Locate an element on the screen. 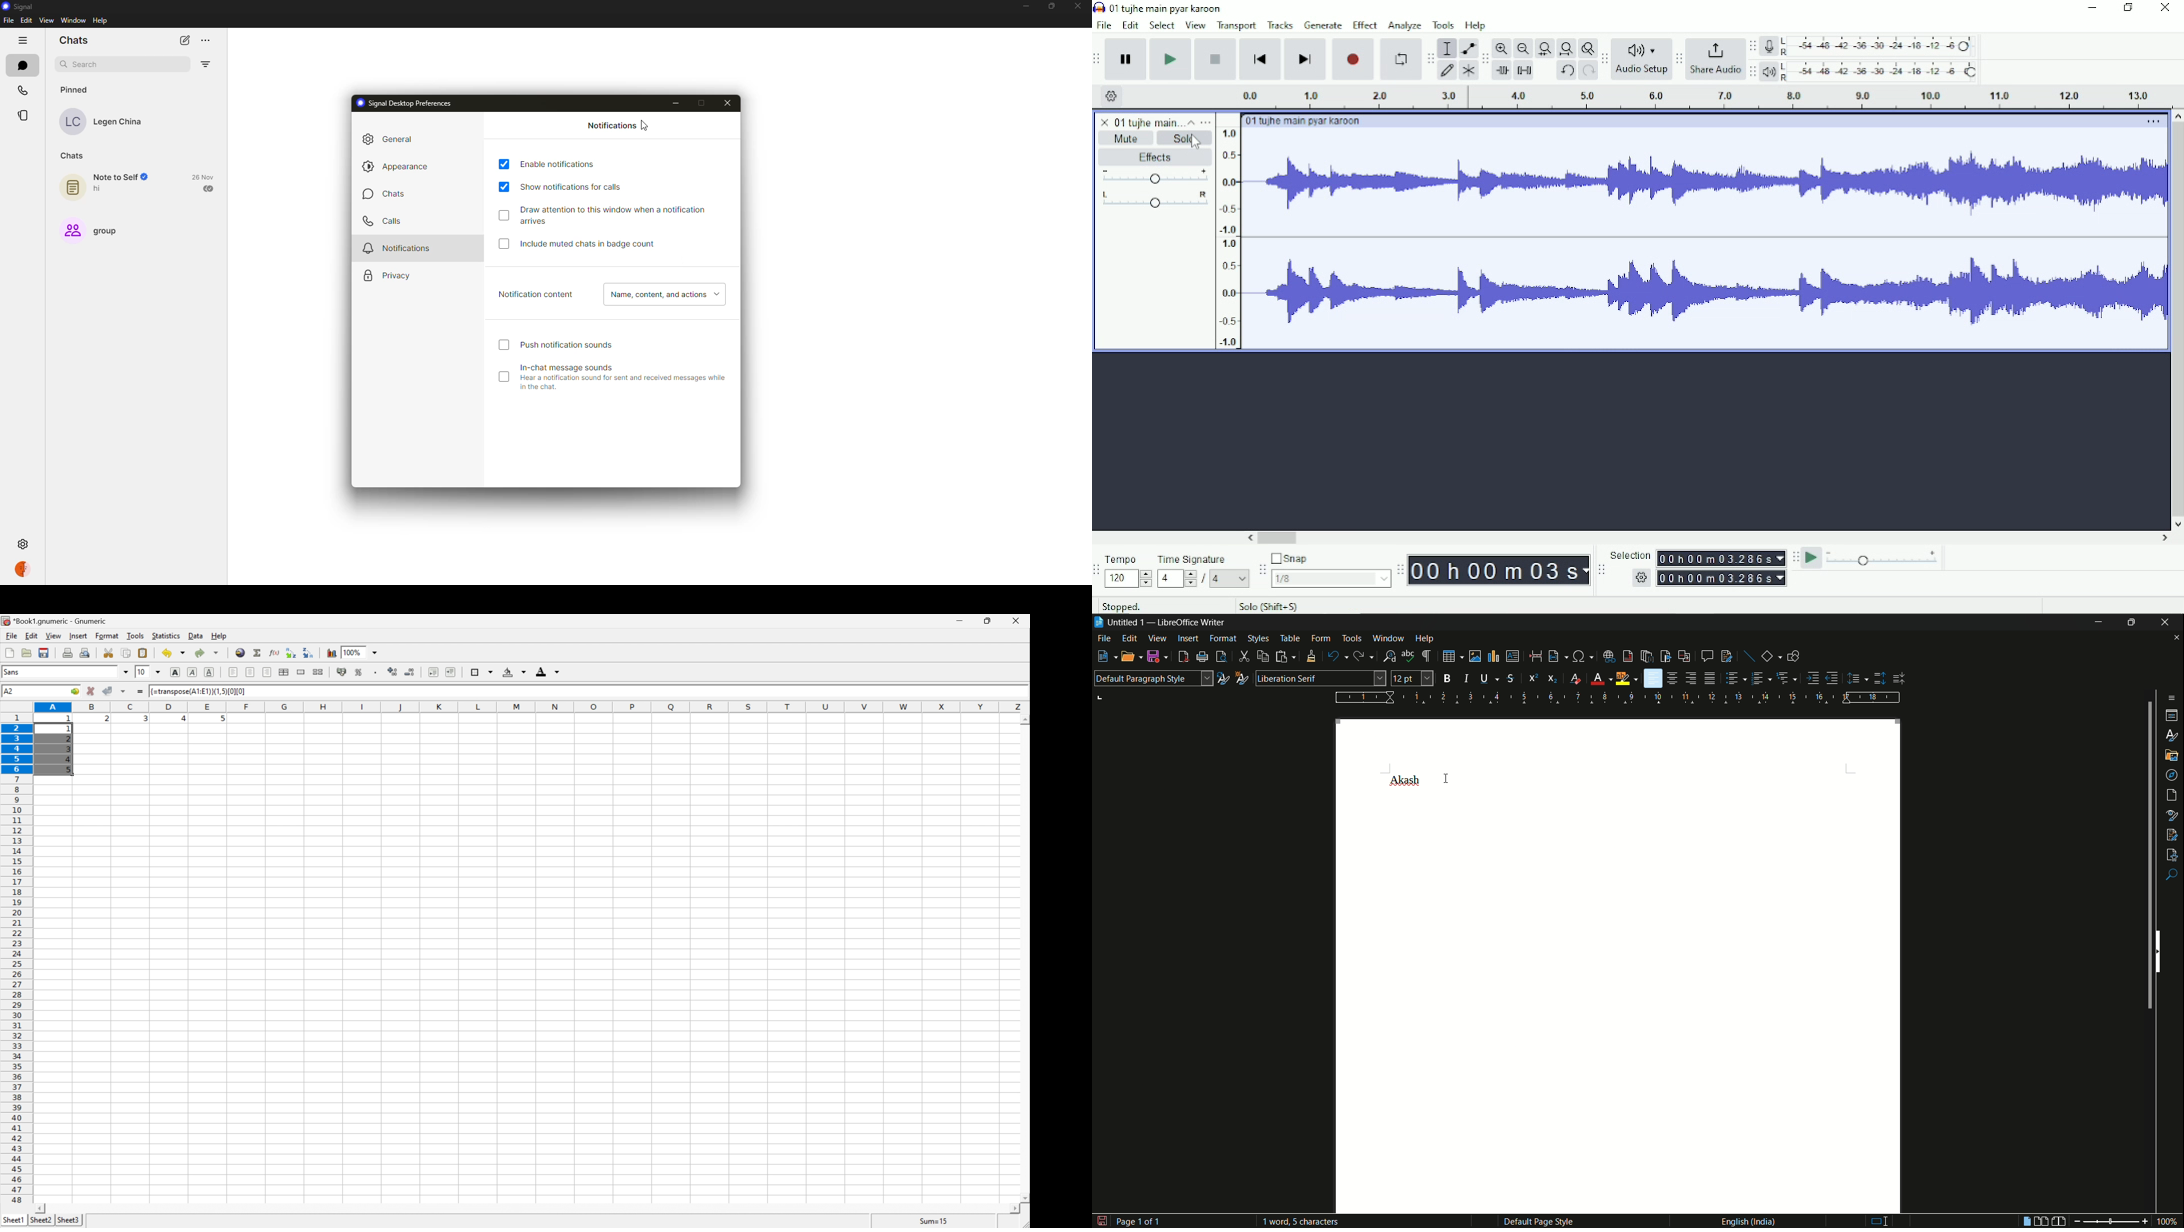 This screenshot has height=1232, width=2184. Audacity selection toolbar is located at coordinates (1600, 571).